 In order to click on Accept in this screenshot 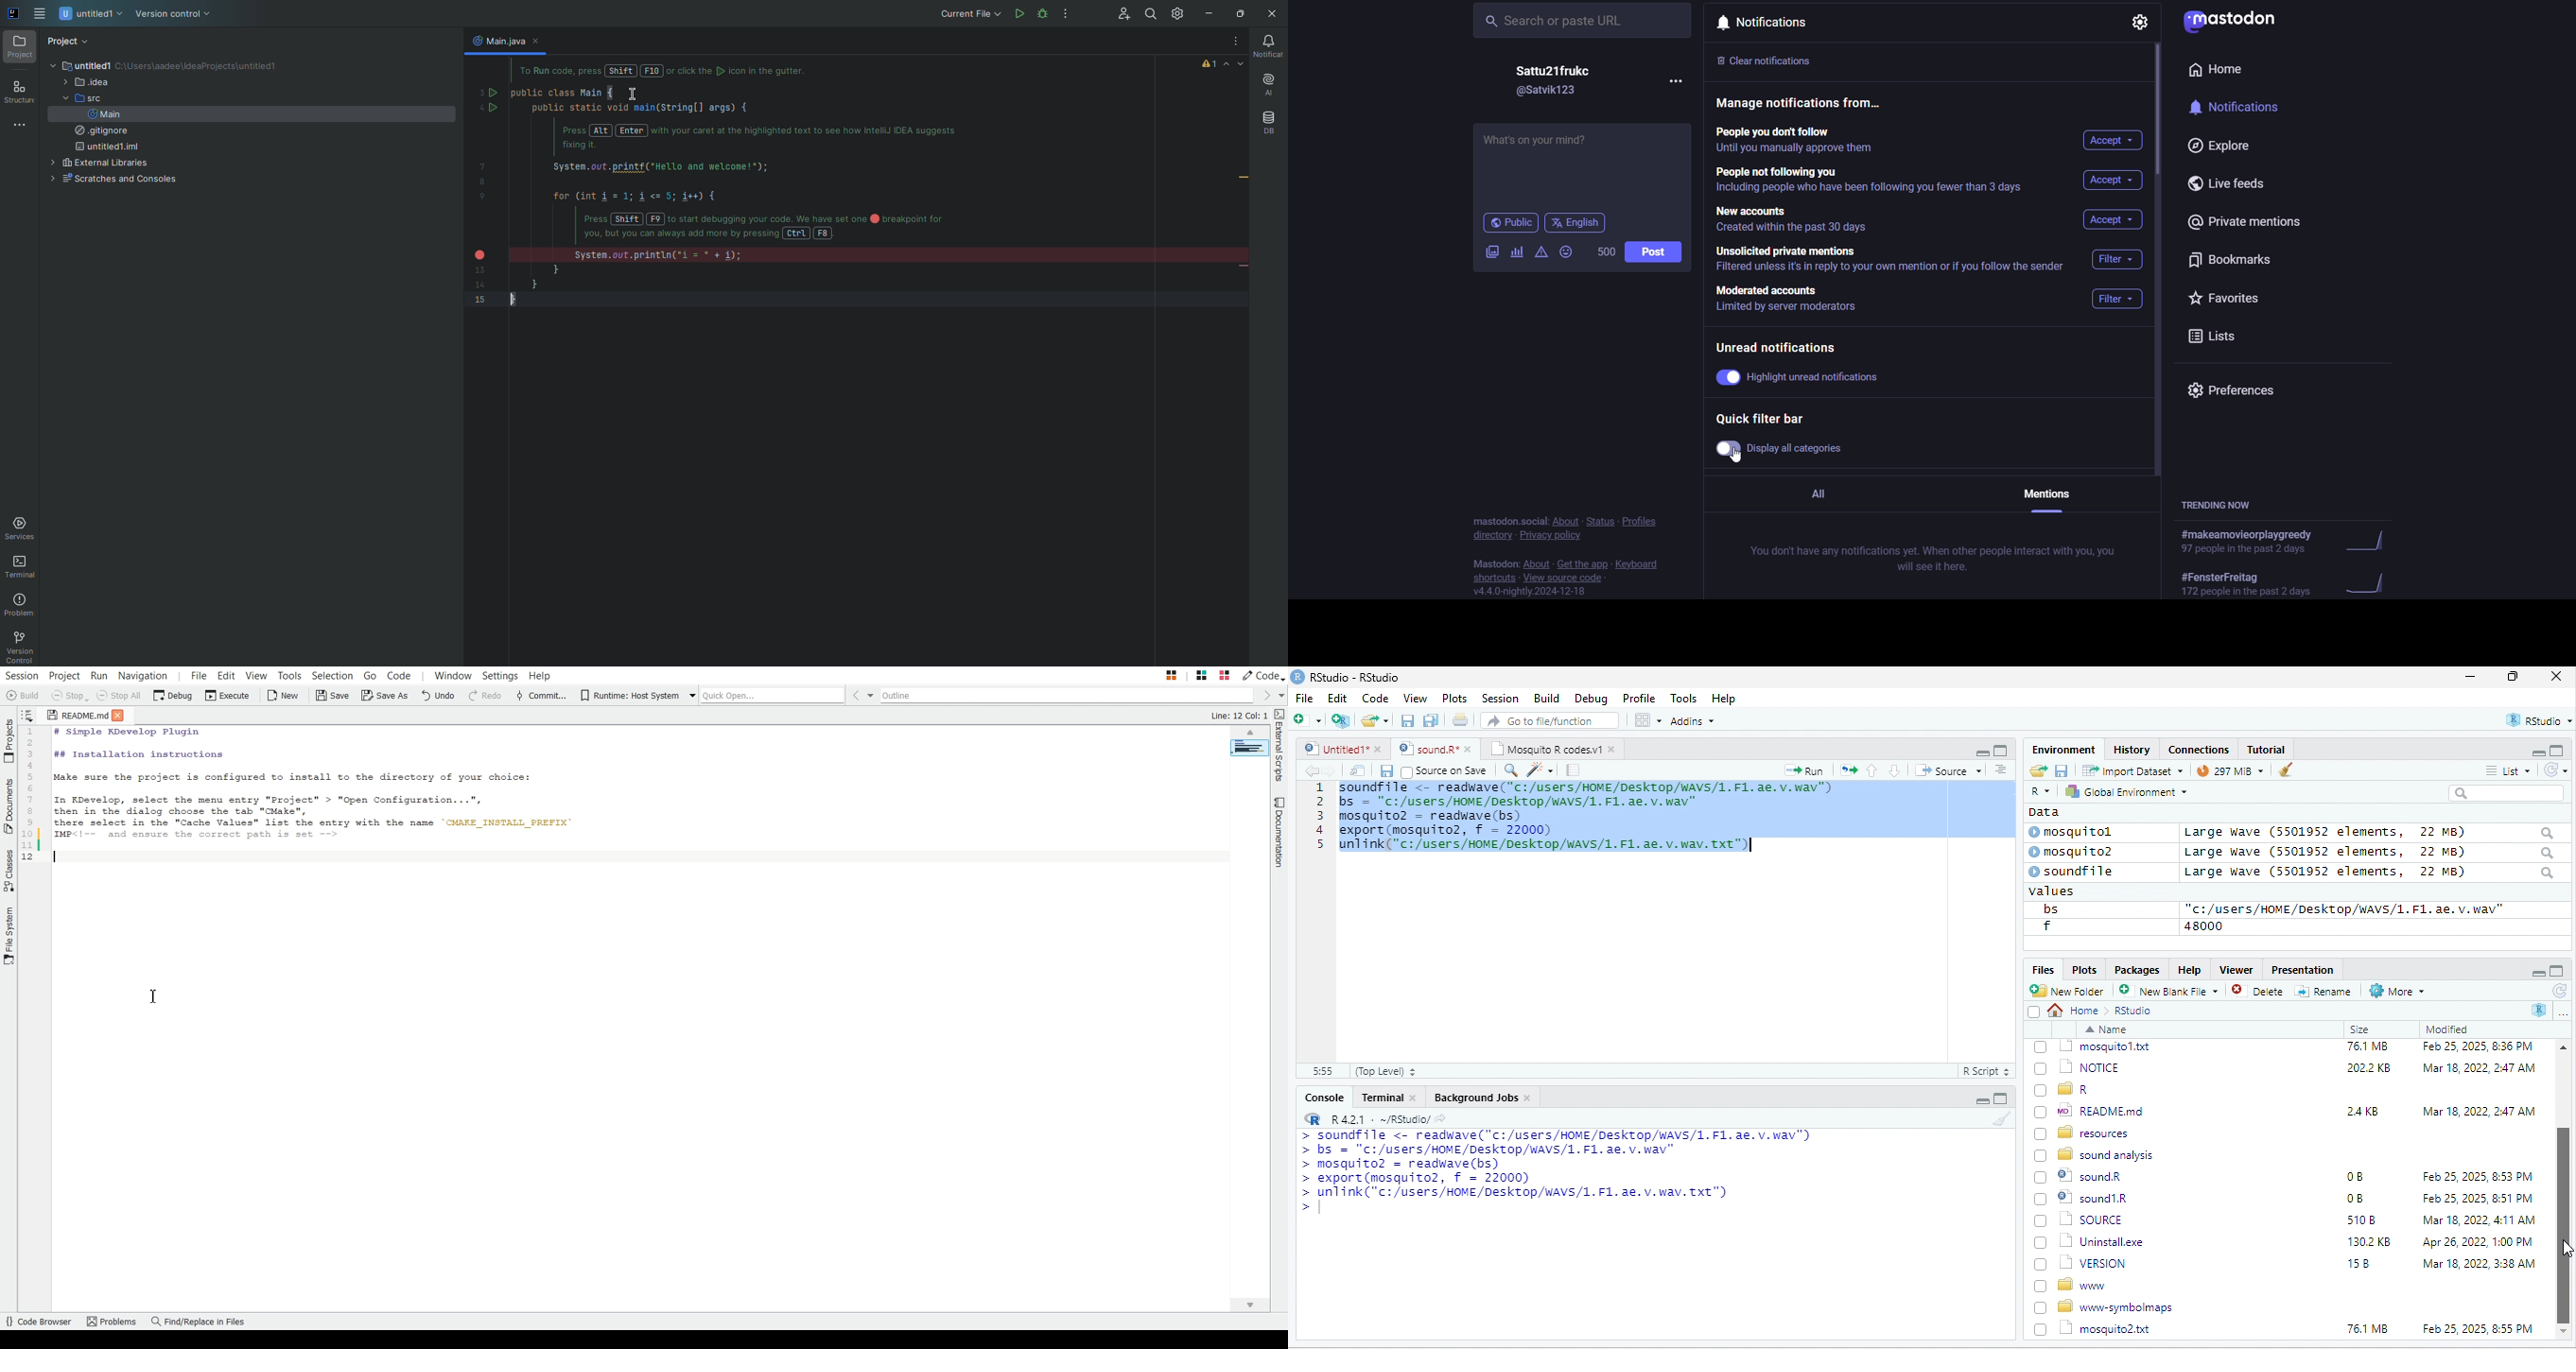, I will do `click(2115, 141)`.